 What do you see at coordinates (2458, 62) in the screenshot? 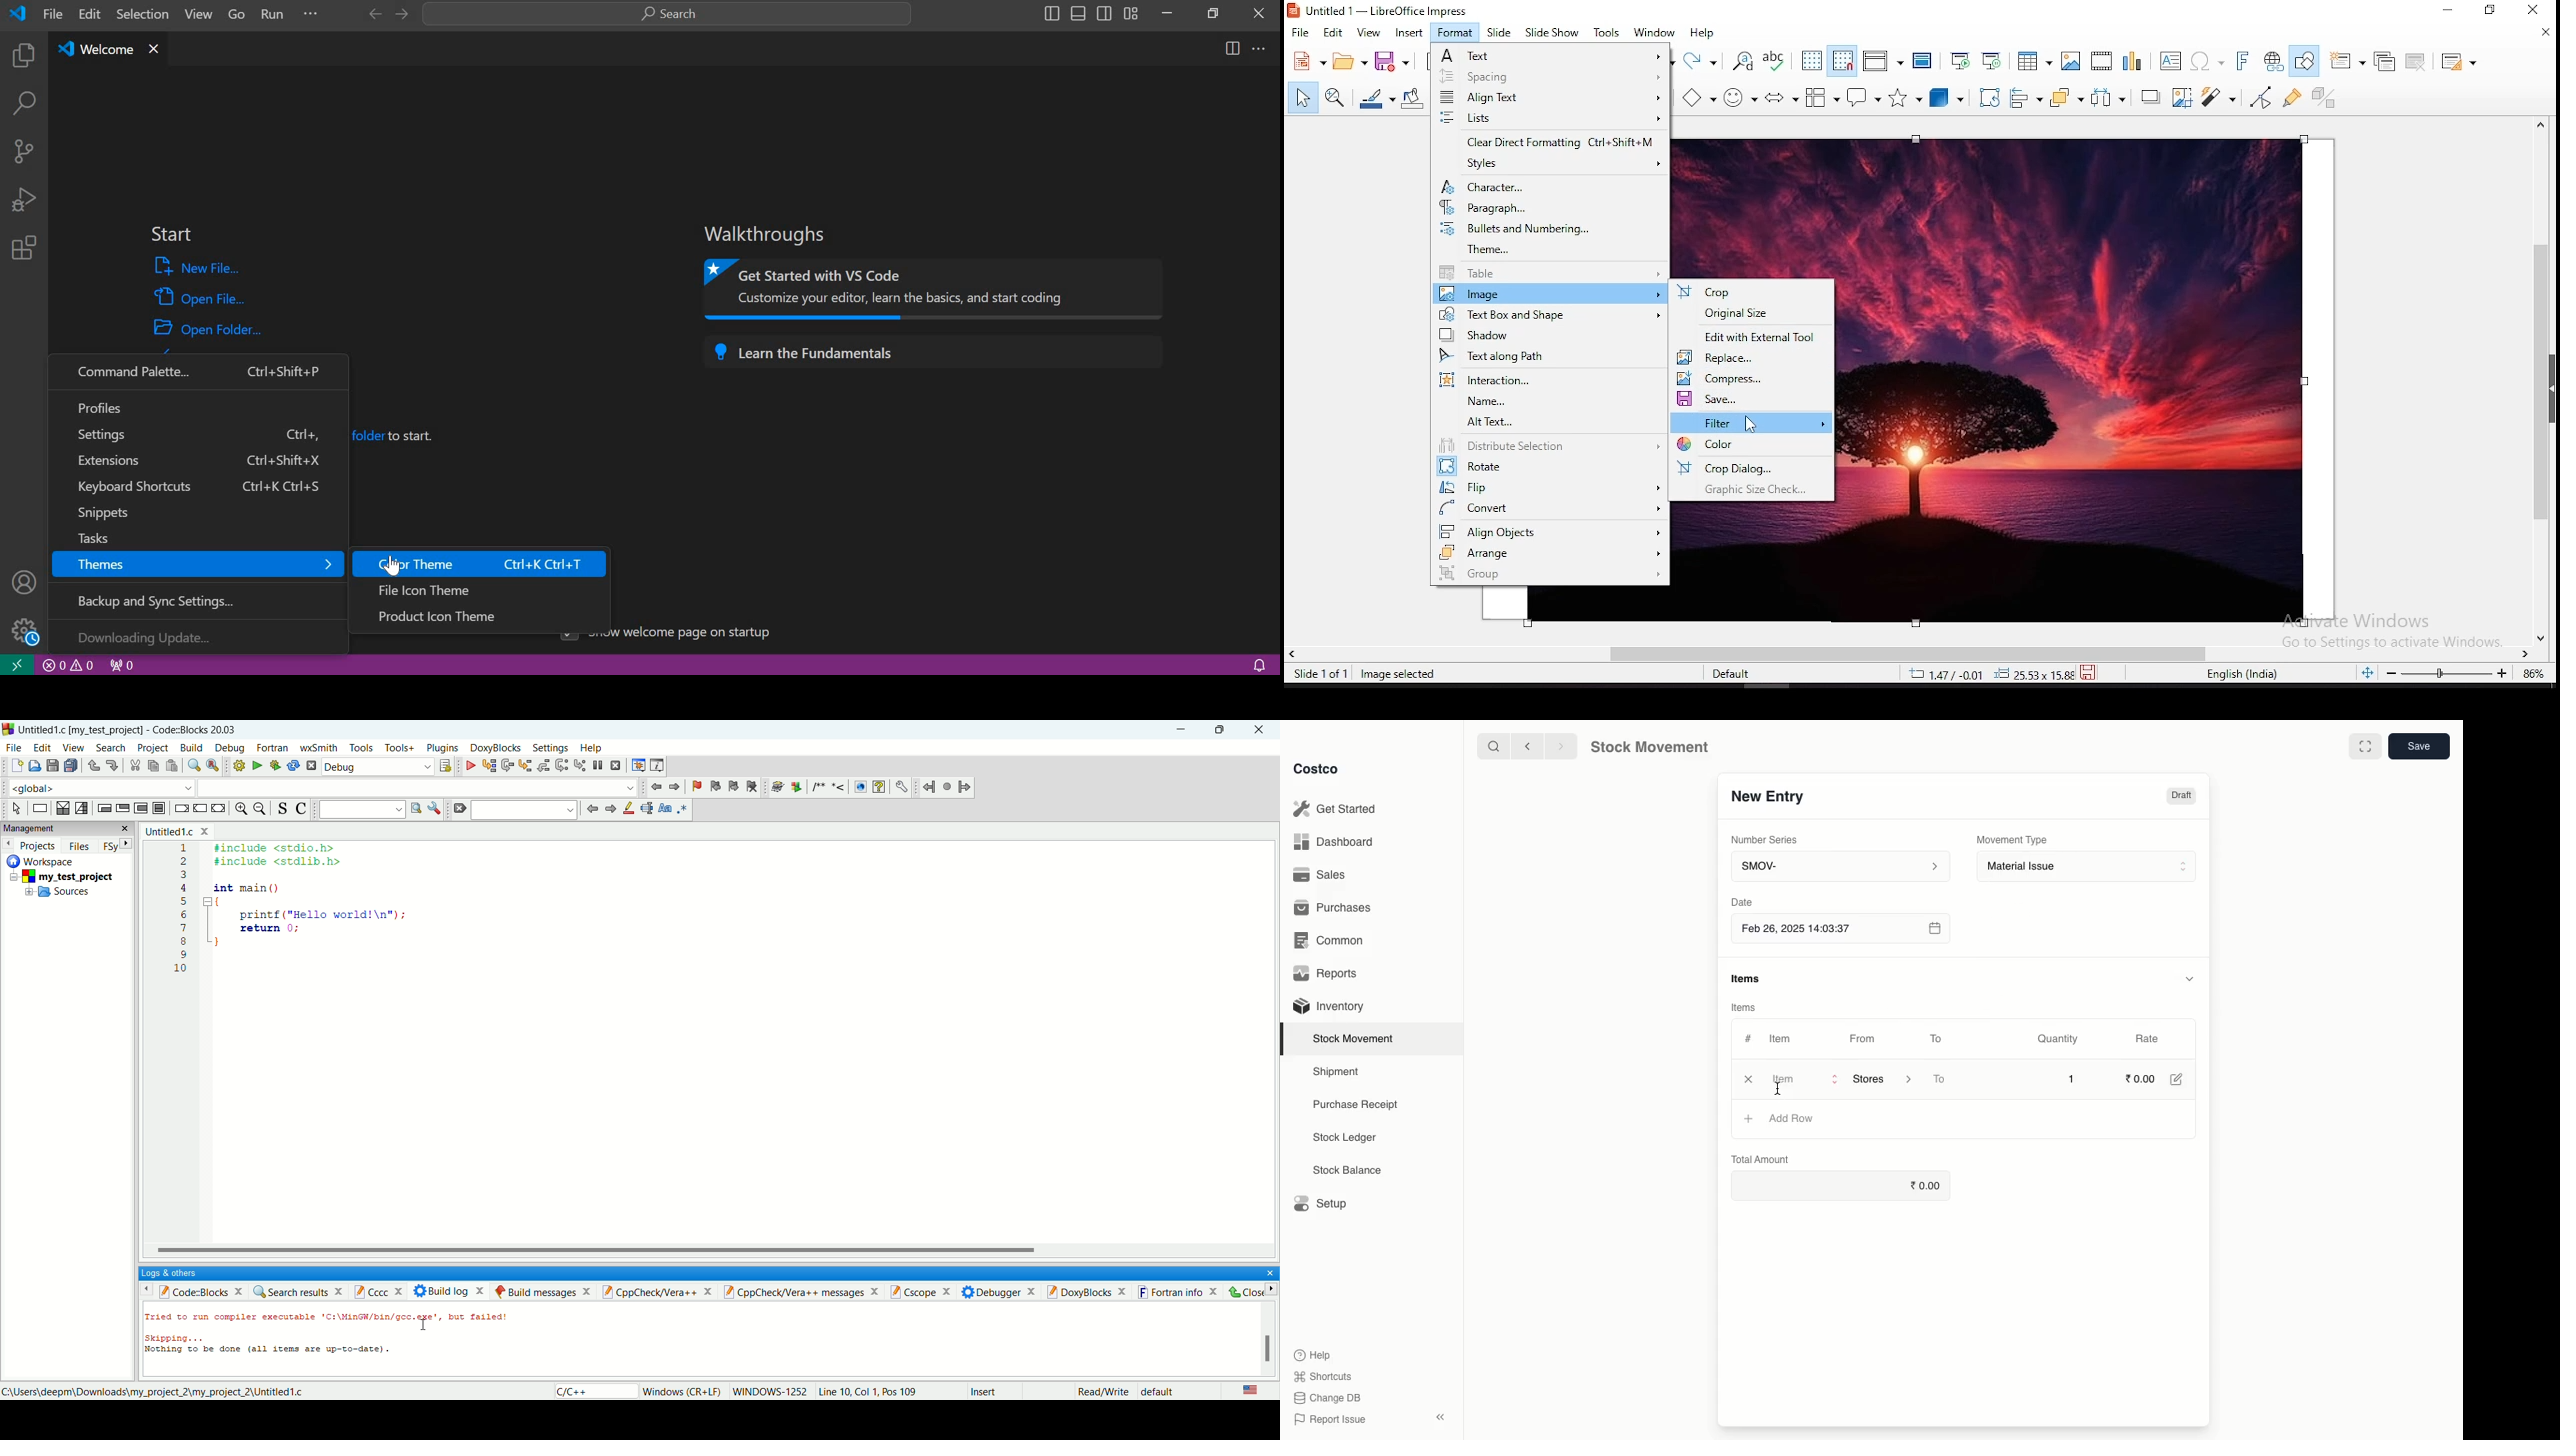
I see ` slide layout` at bounding box center [2458, 62].